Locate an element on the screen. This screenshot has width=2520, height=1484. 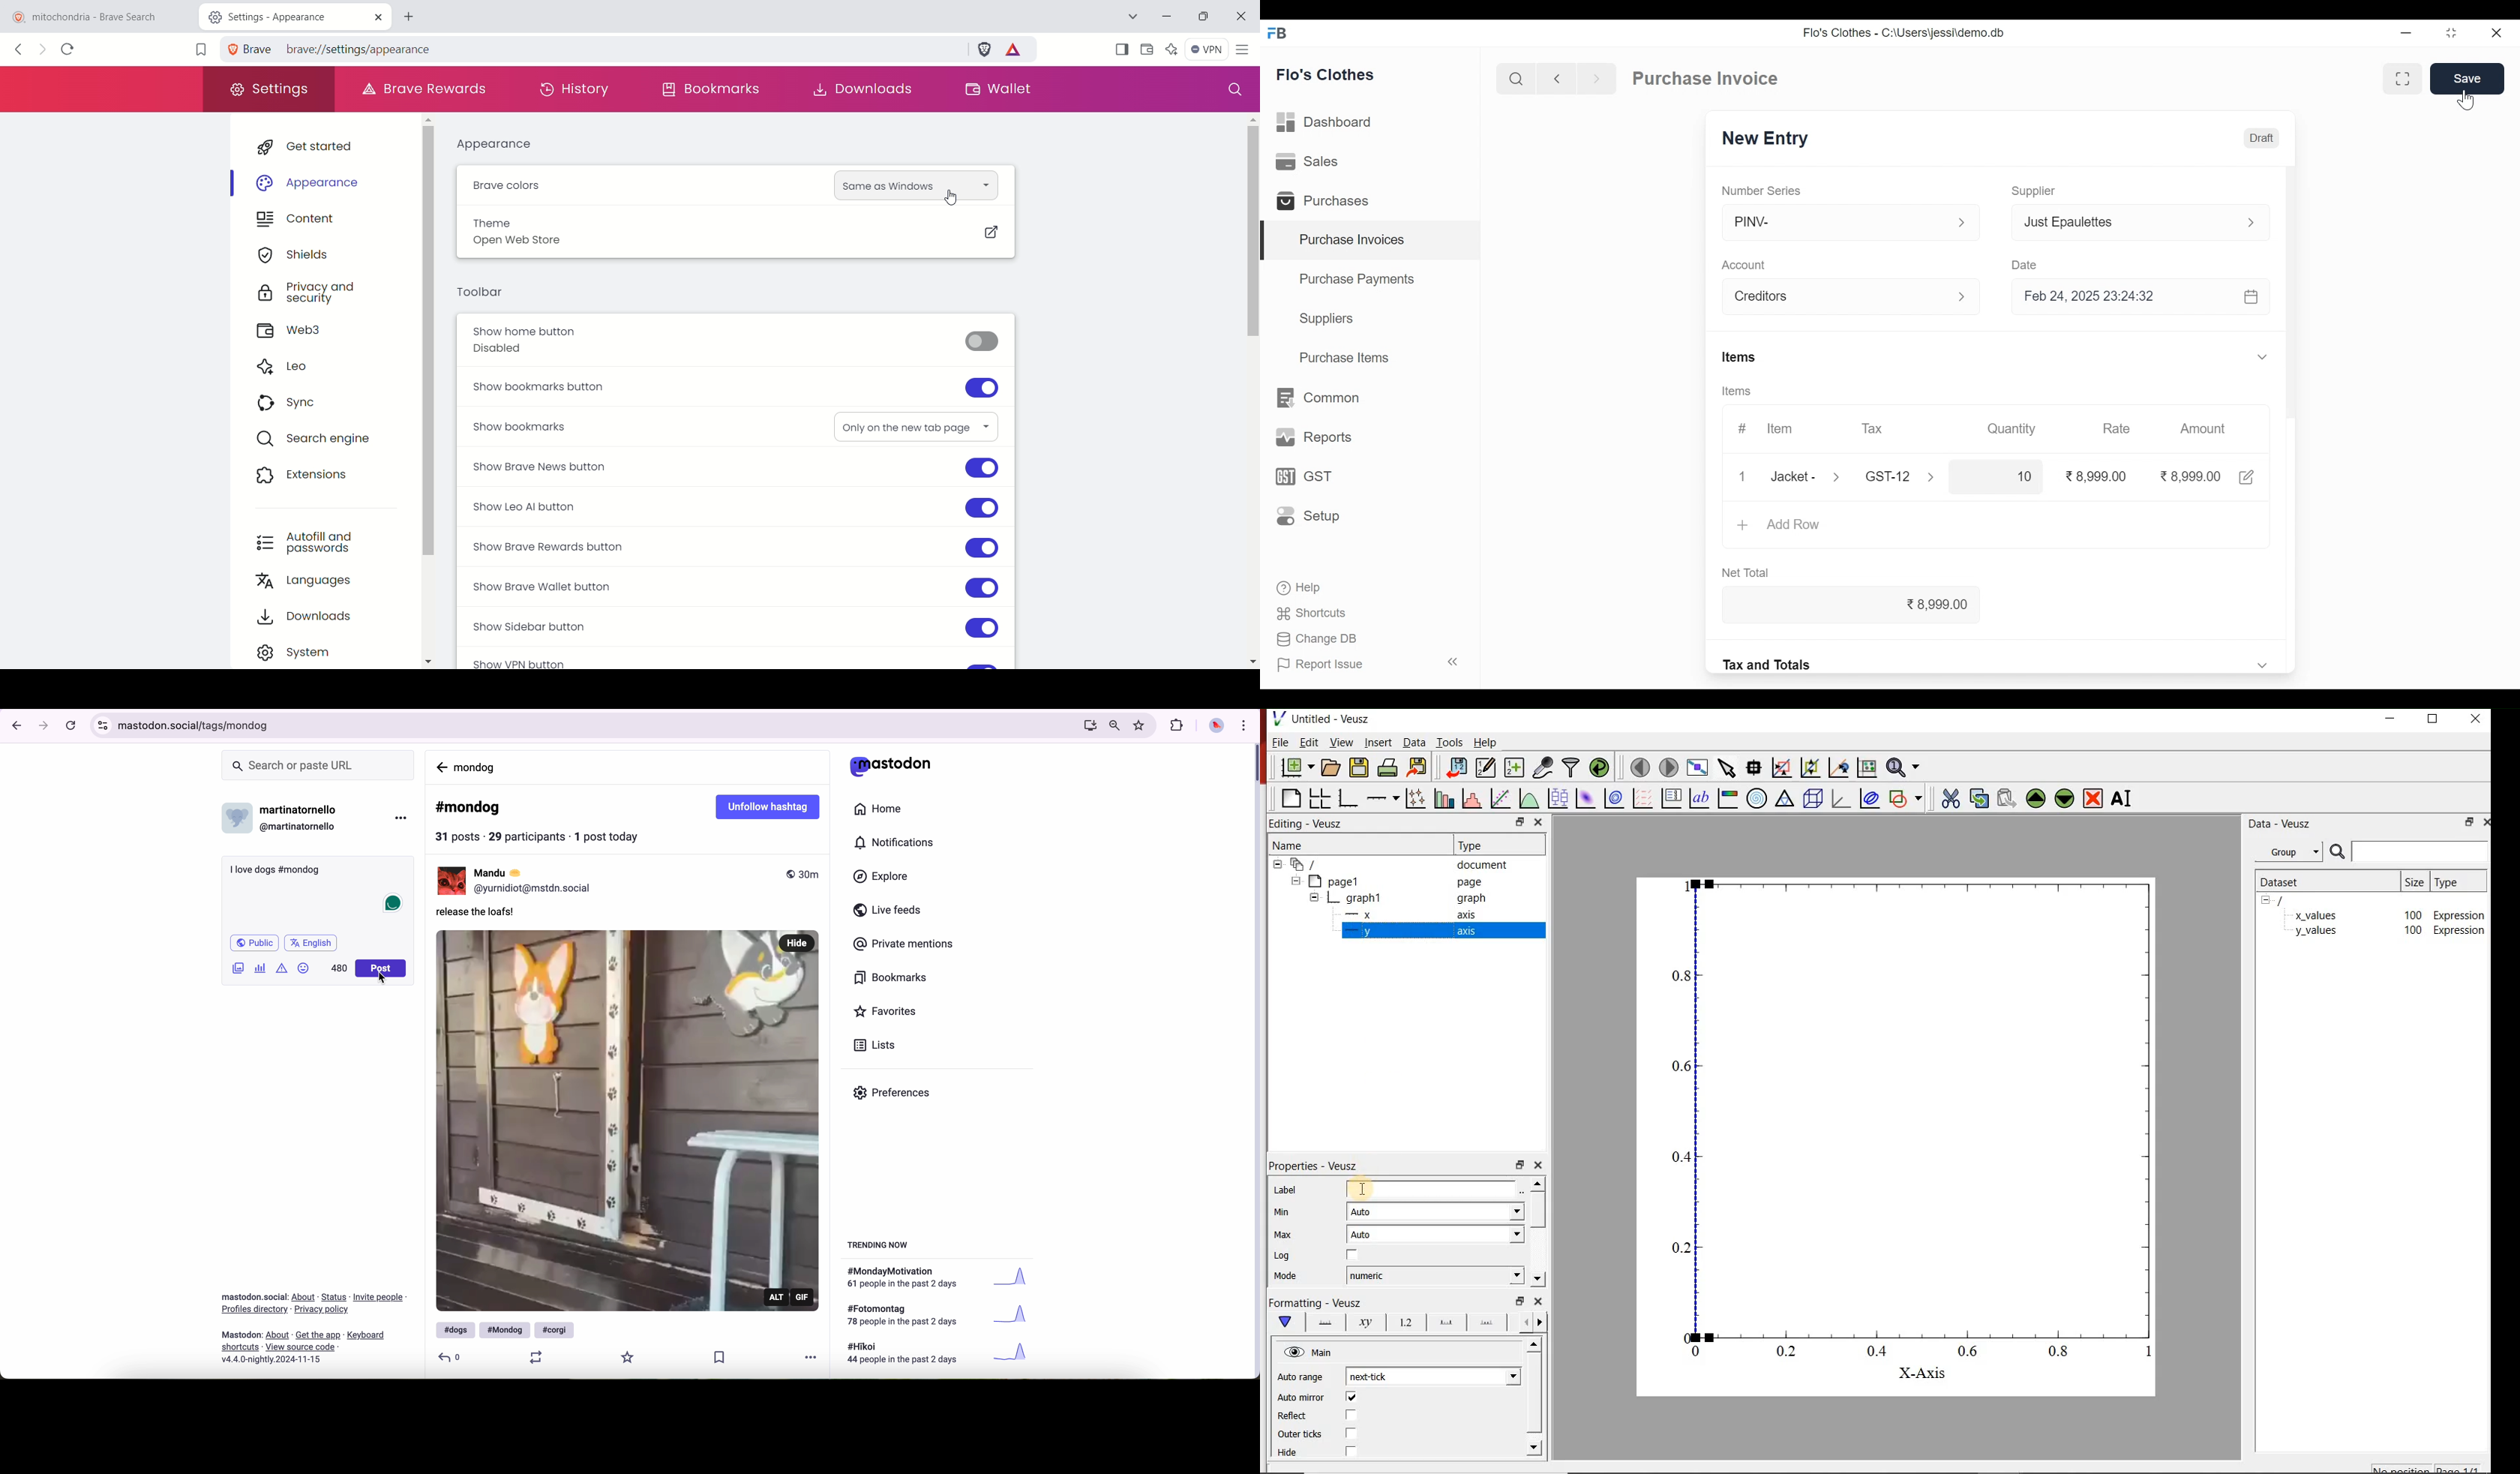
link is located at coordinates (322, 1309).